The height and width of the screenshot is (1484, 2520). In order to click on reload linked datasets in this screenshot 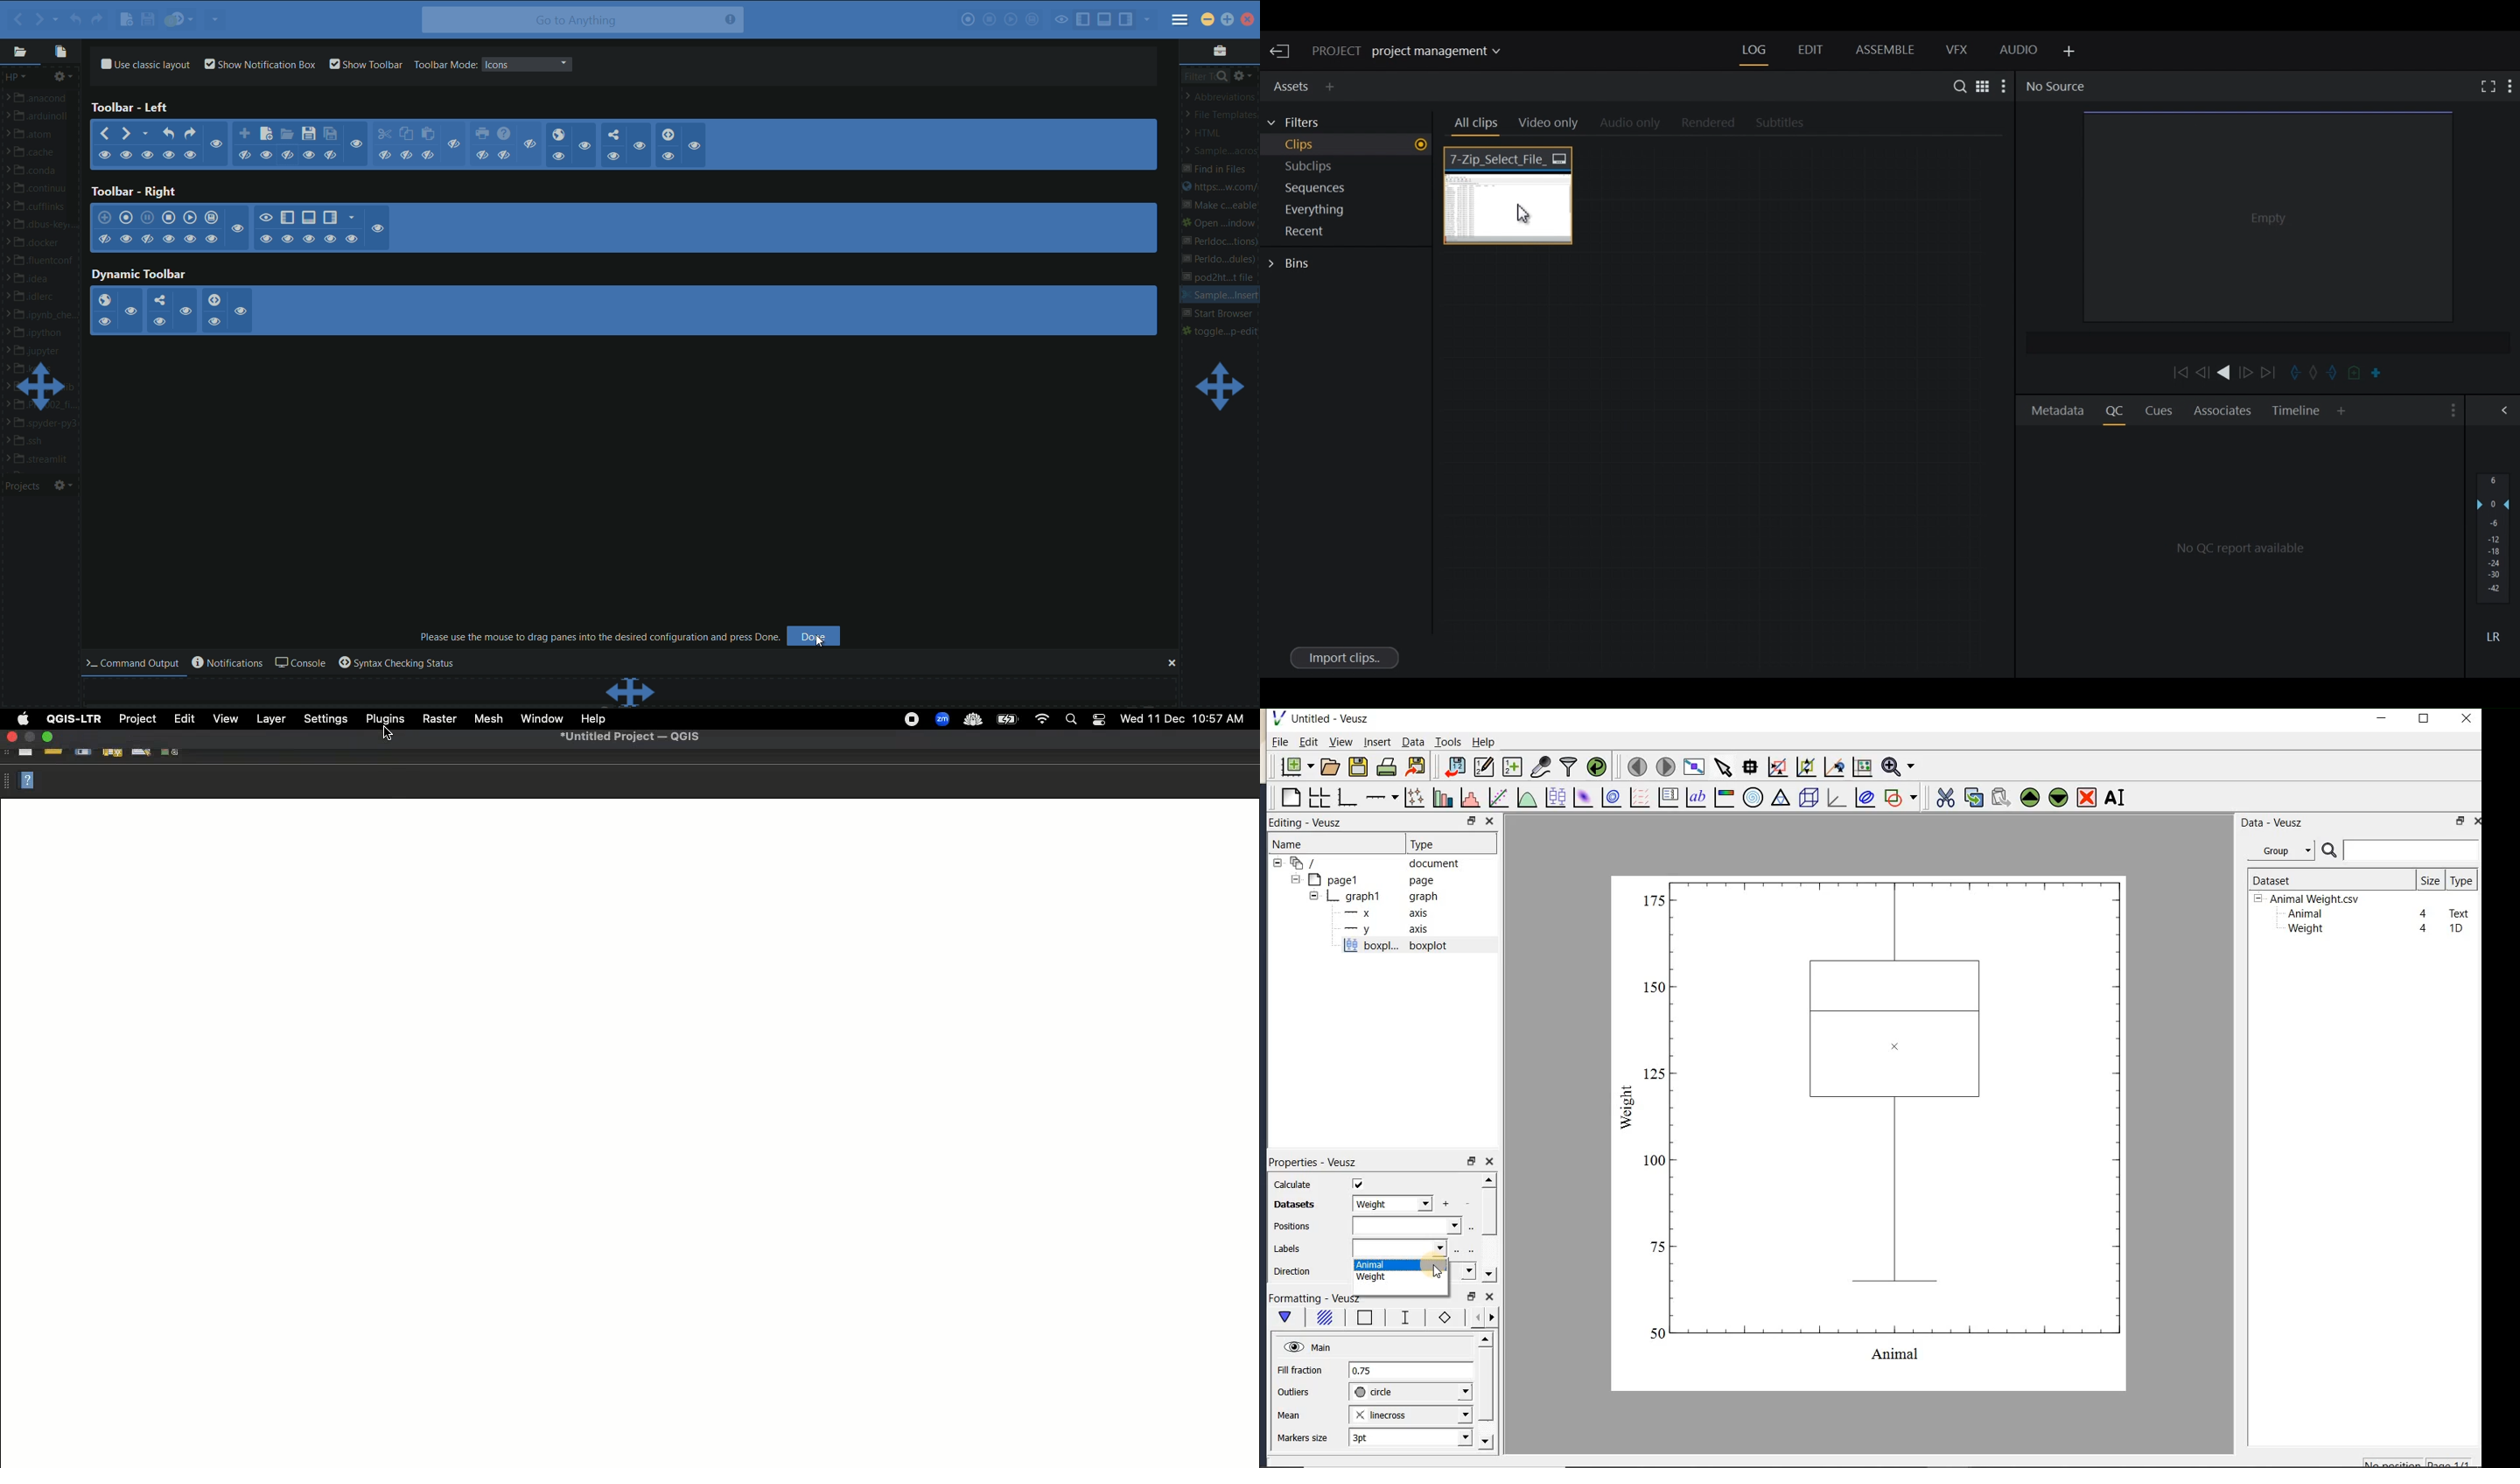, I will do `click(1597, 765)`.